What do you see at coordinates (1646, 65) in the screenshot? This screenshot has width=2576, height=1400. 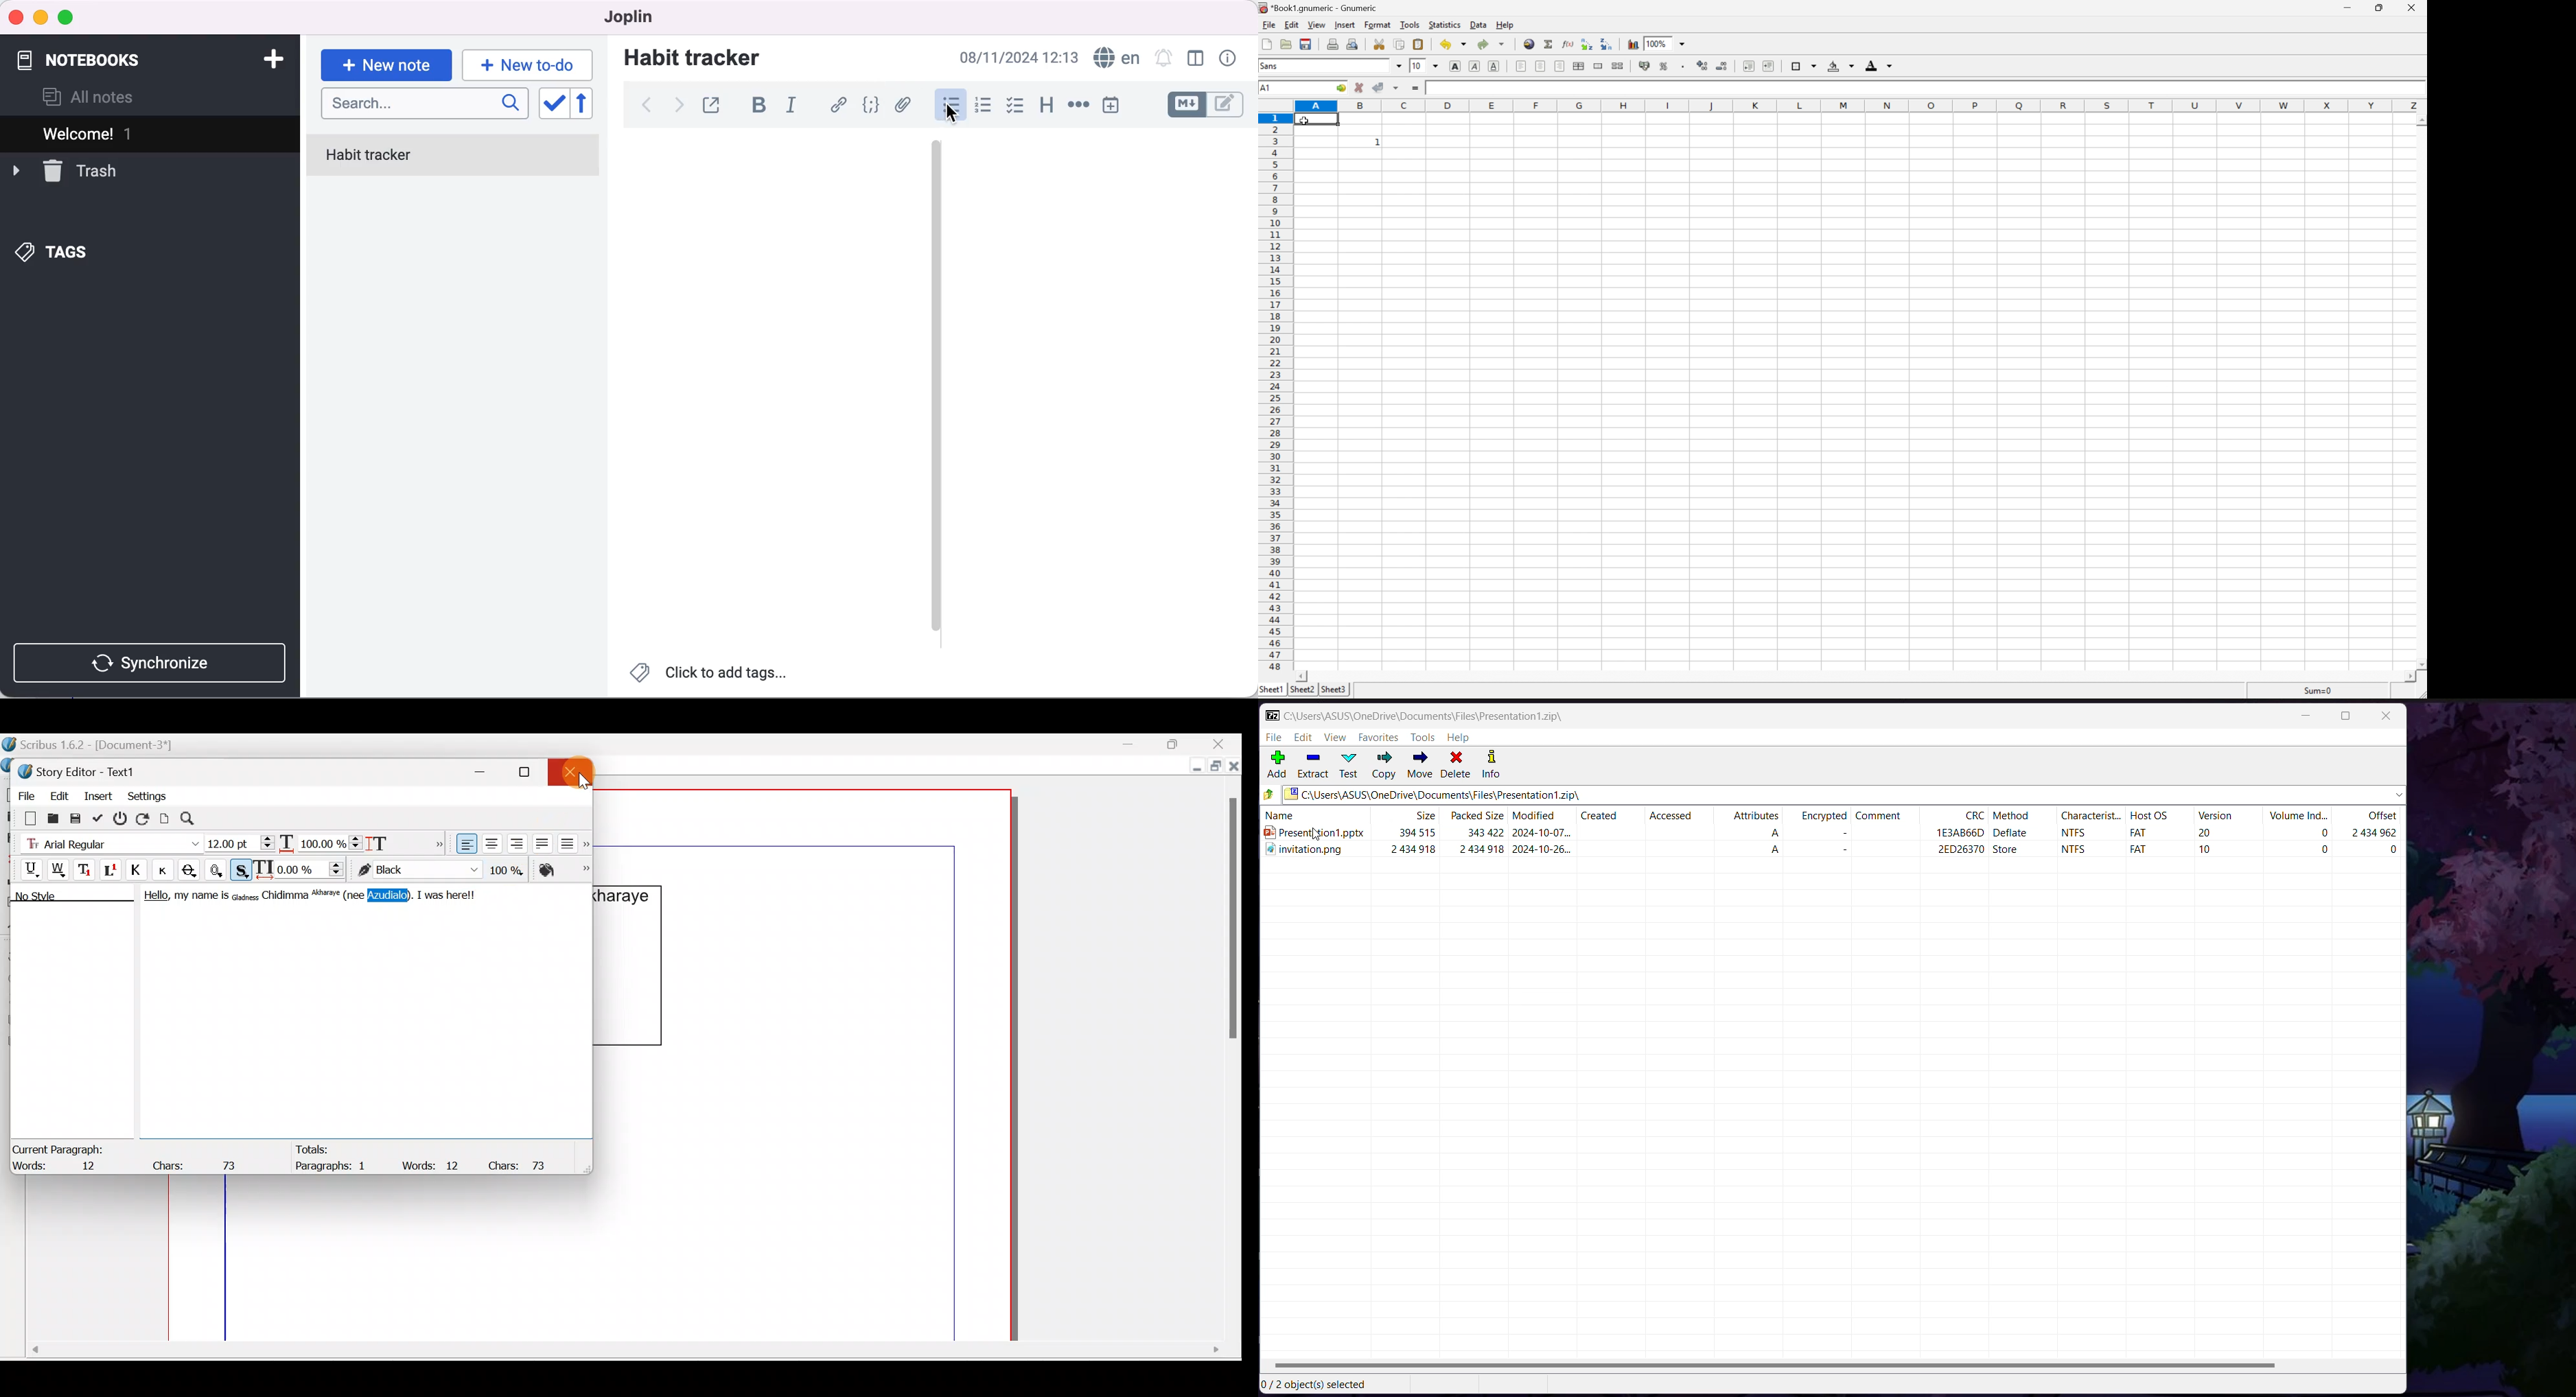 I see `format selection as accounting` at bounding box center [1646, 65].